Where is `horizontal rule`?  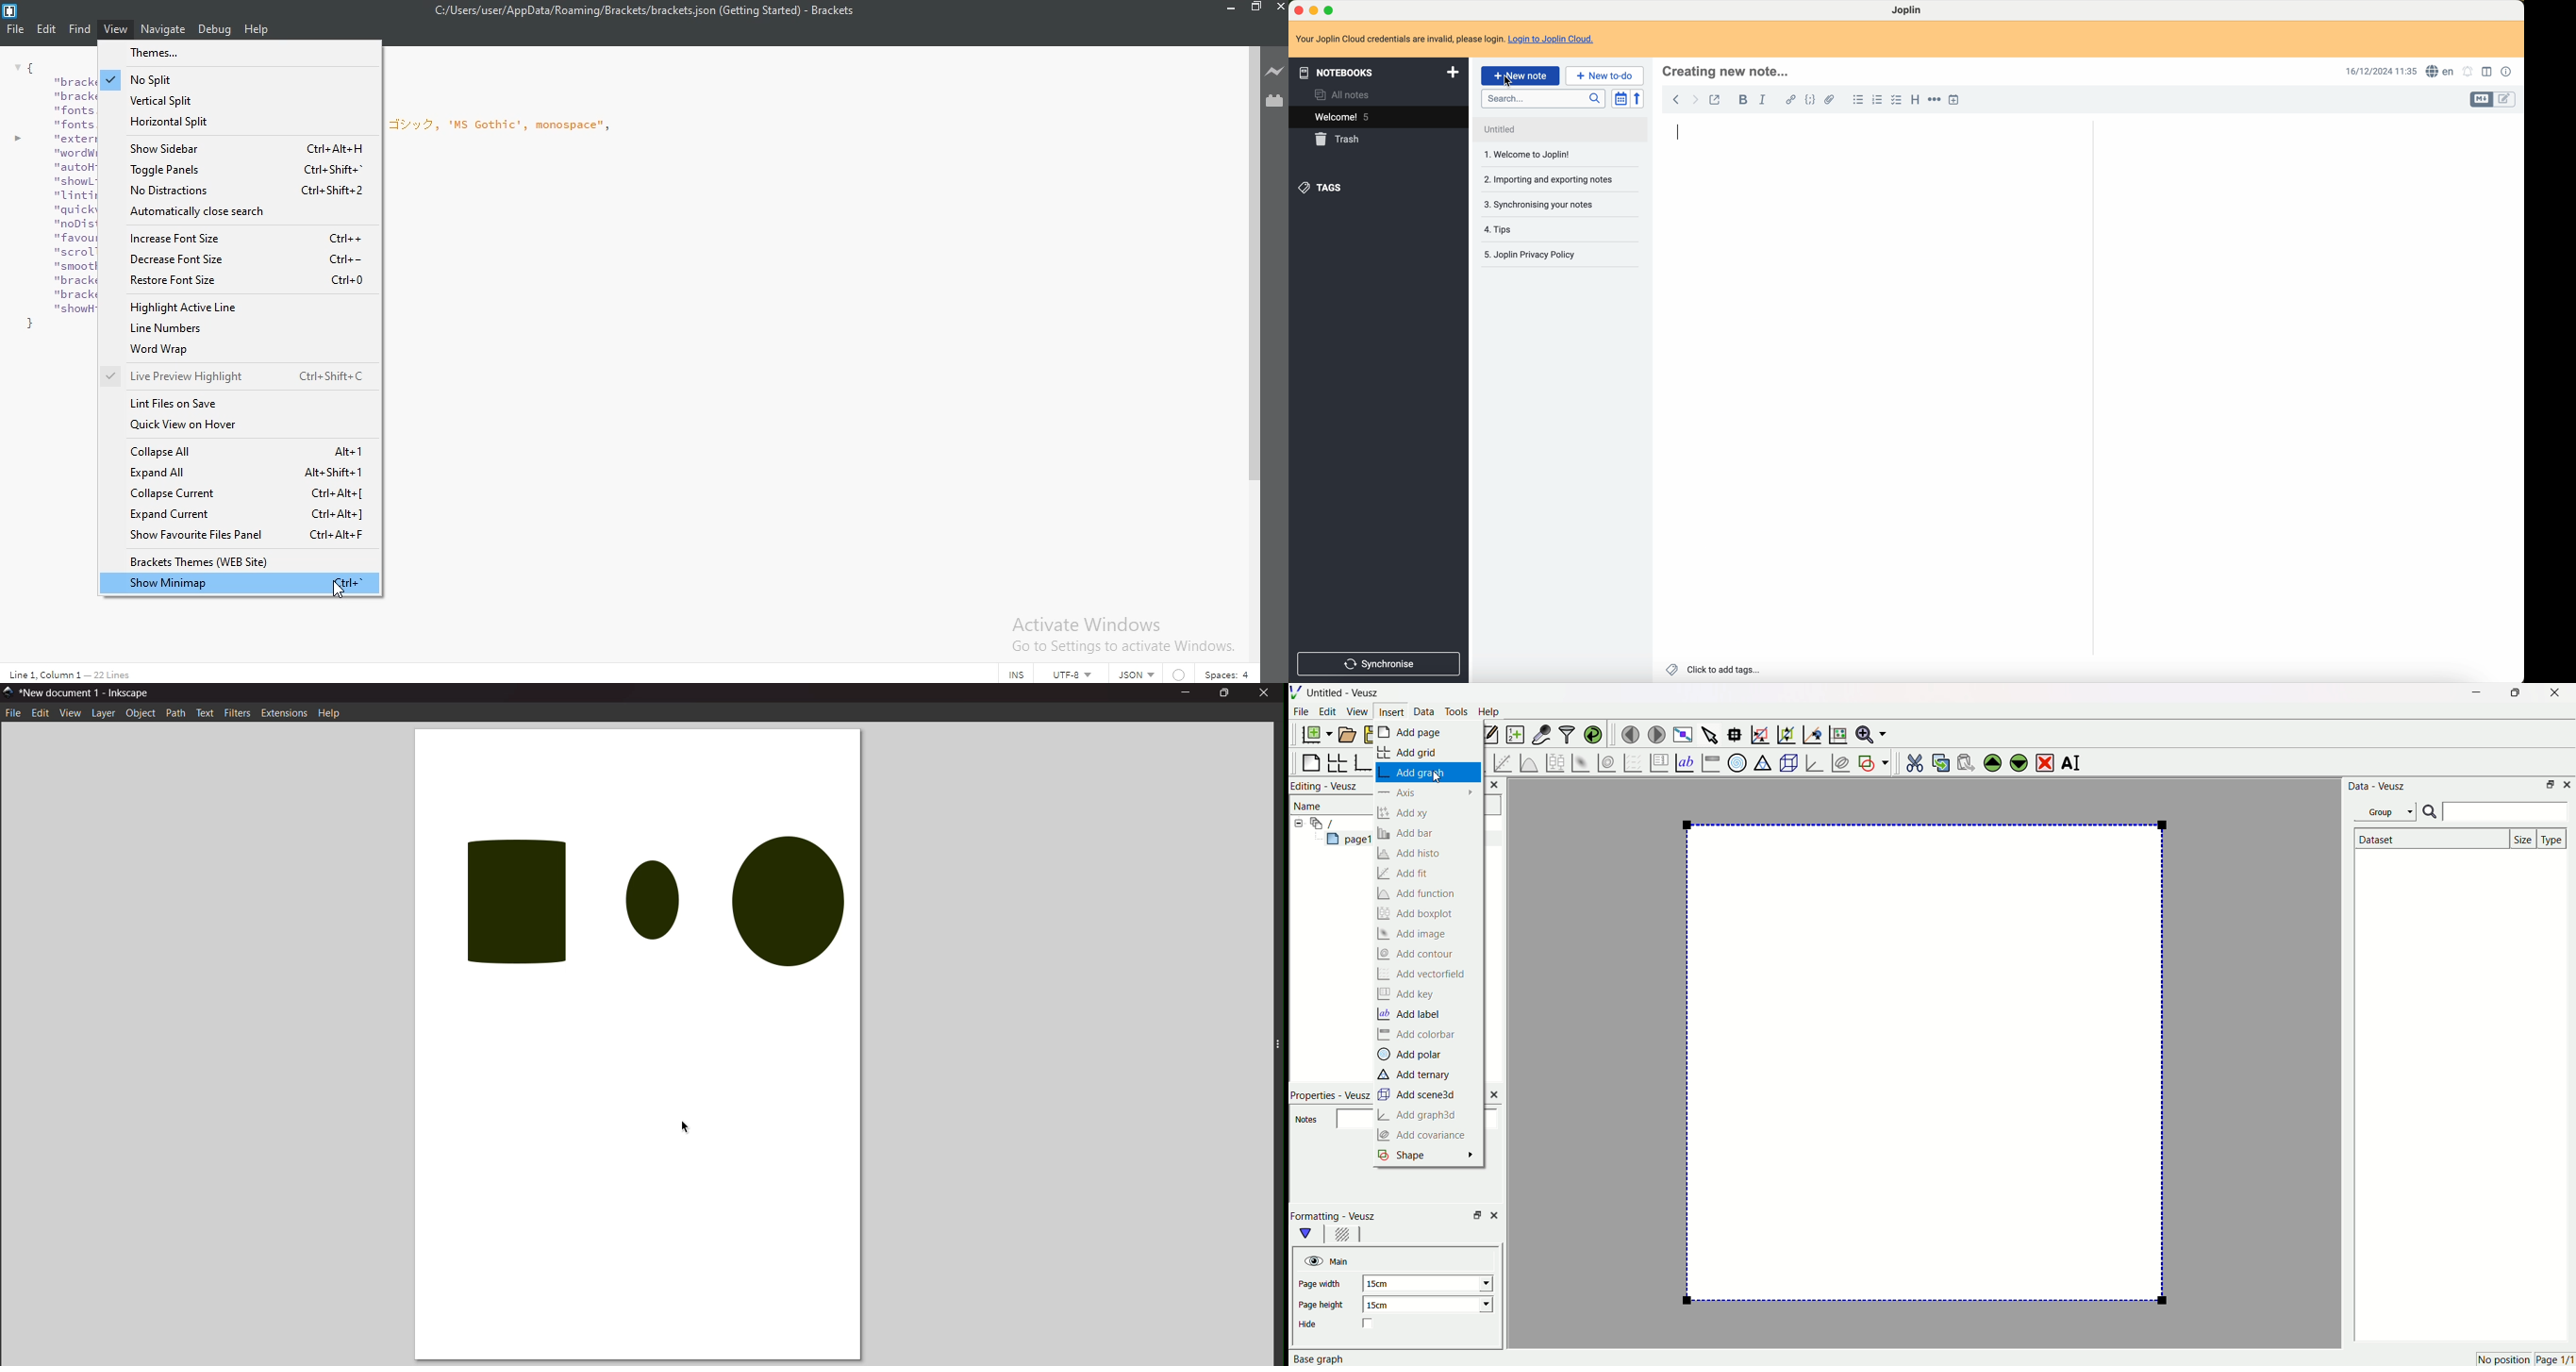
horizontal rule is located at coordinates (1934, 99).